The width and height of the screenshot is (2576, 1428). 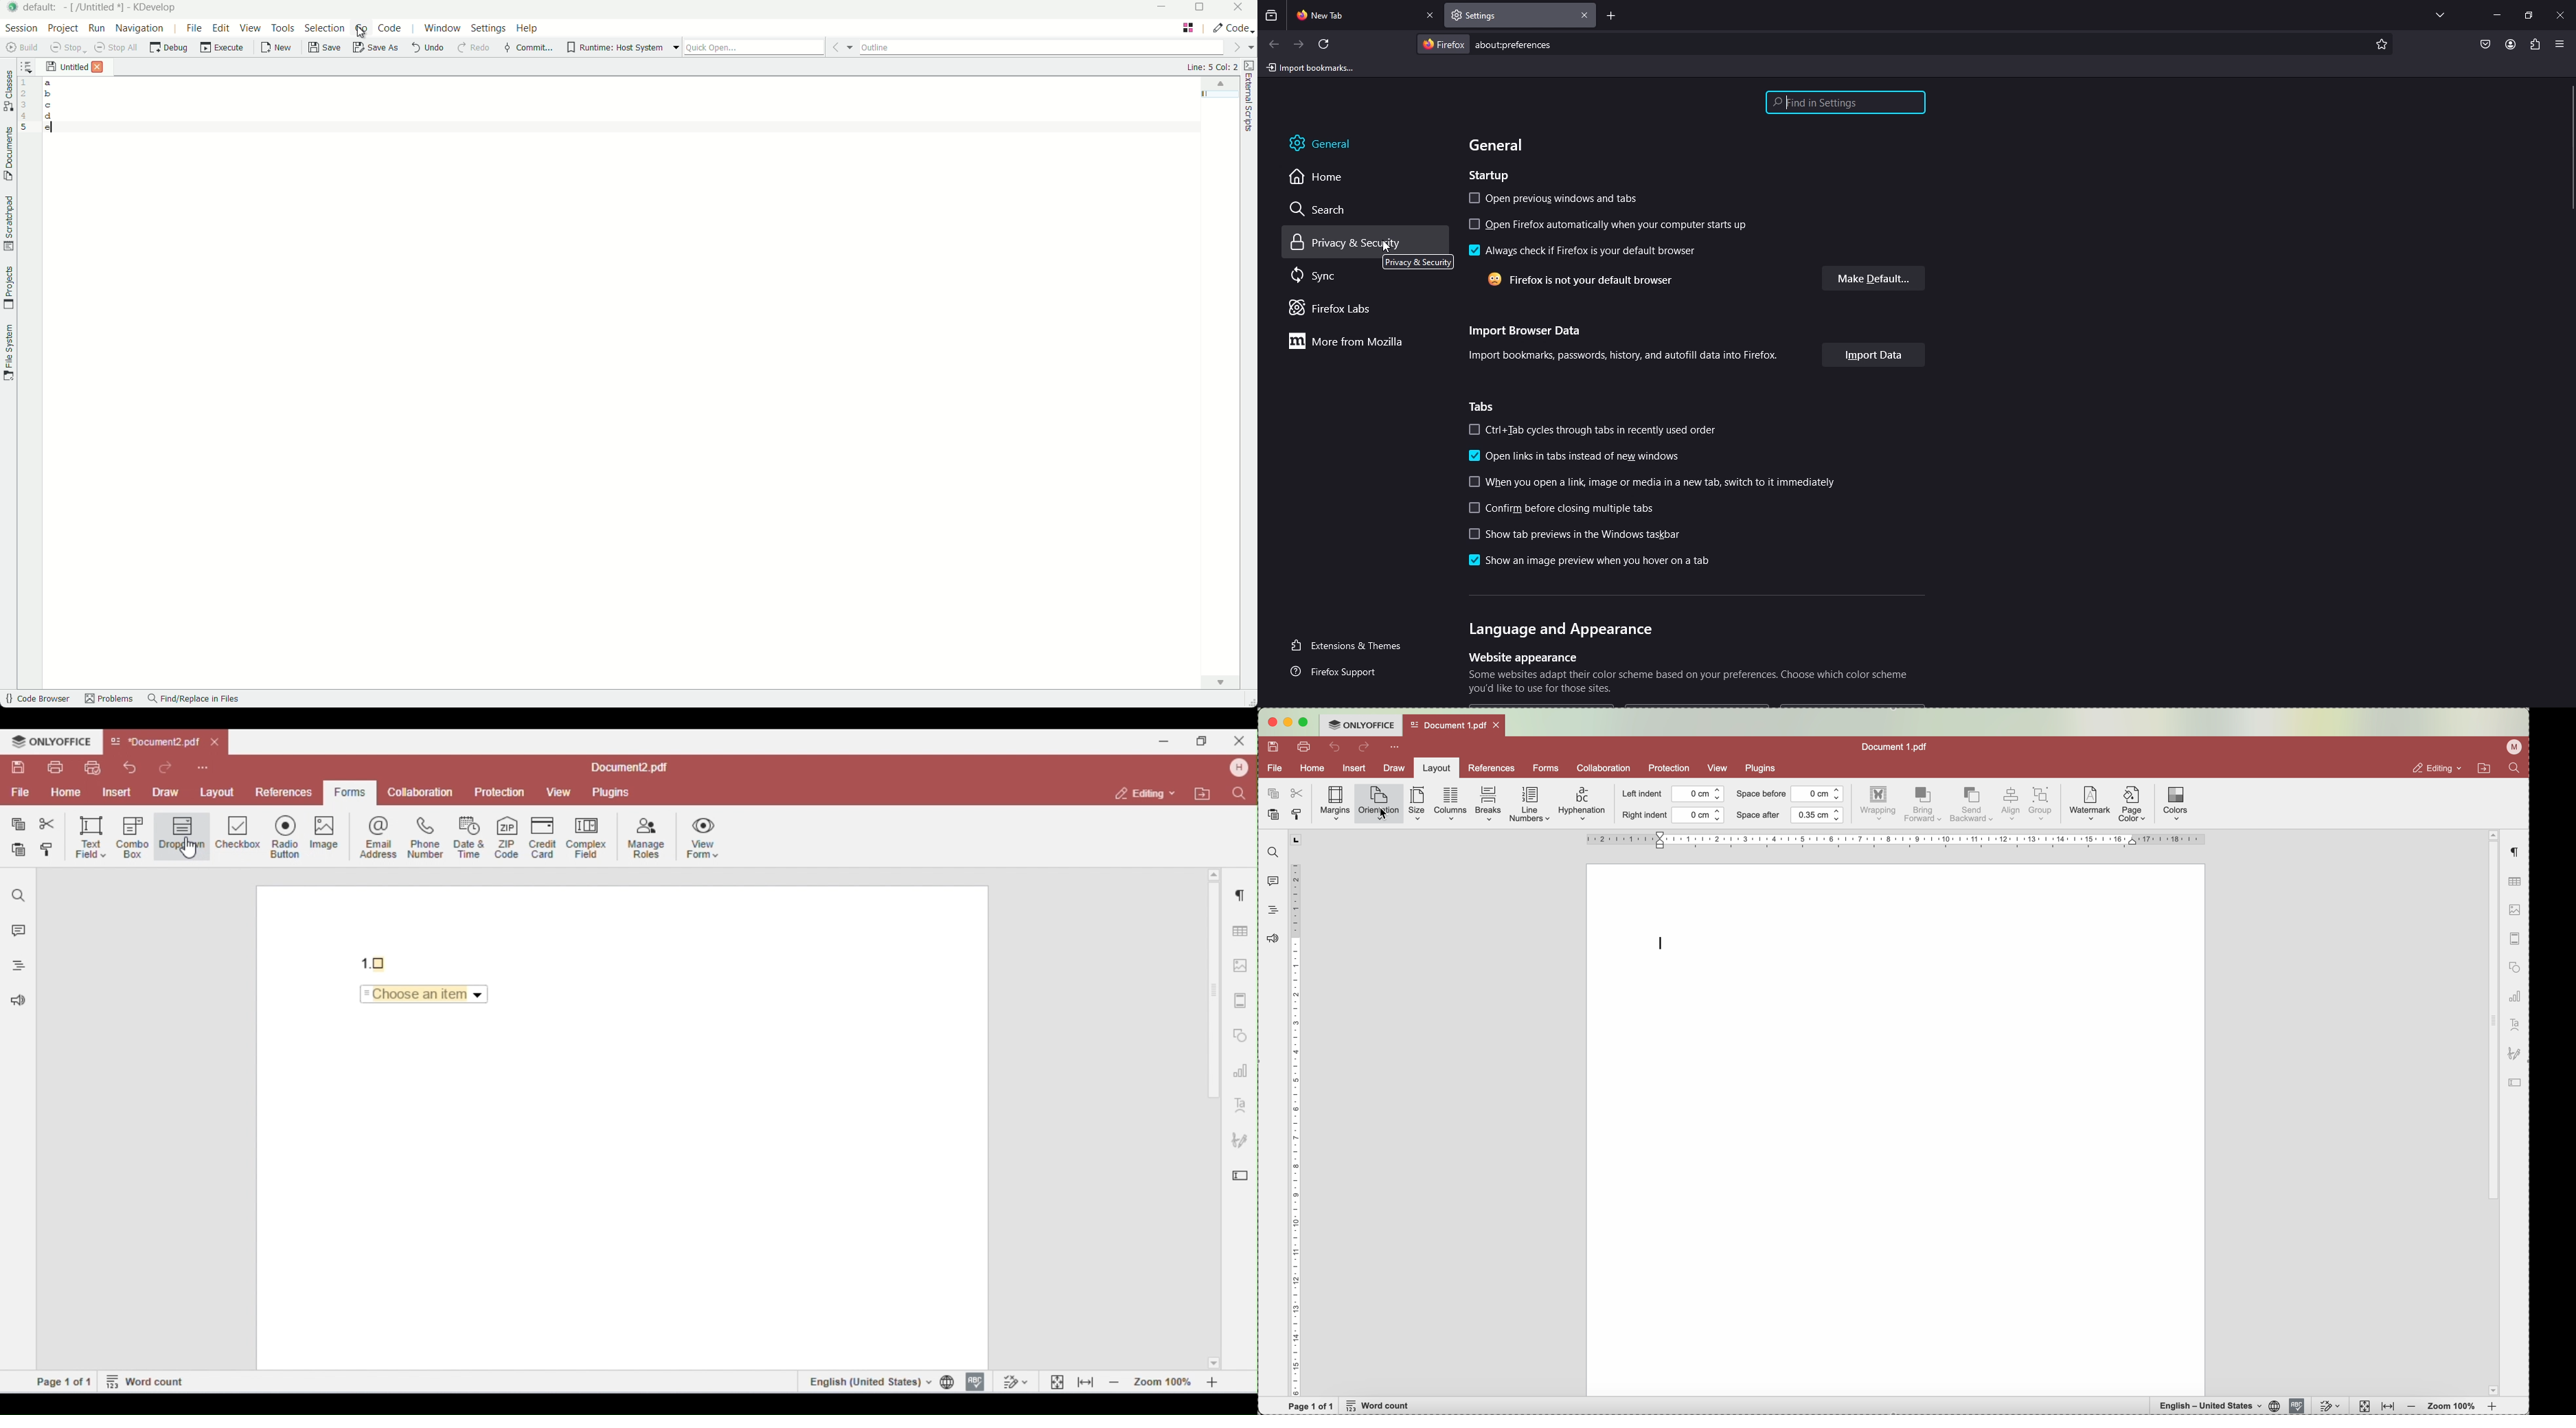 What do you see at coordinates (2297, 1406) in the screenshot?
I see `spelling activated` at bounding box center [2297, 1406].